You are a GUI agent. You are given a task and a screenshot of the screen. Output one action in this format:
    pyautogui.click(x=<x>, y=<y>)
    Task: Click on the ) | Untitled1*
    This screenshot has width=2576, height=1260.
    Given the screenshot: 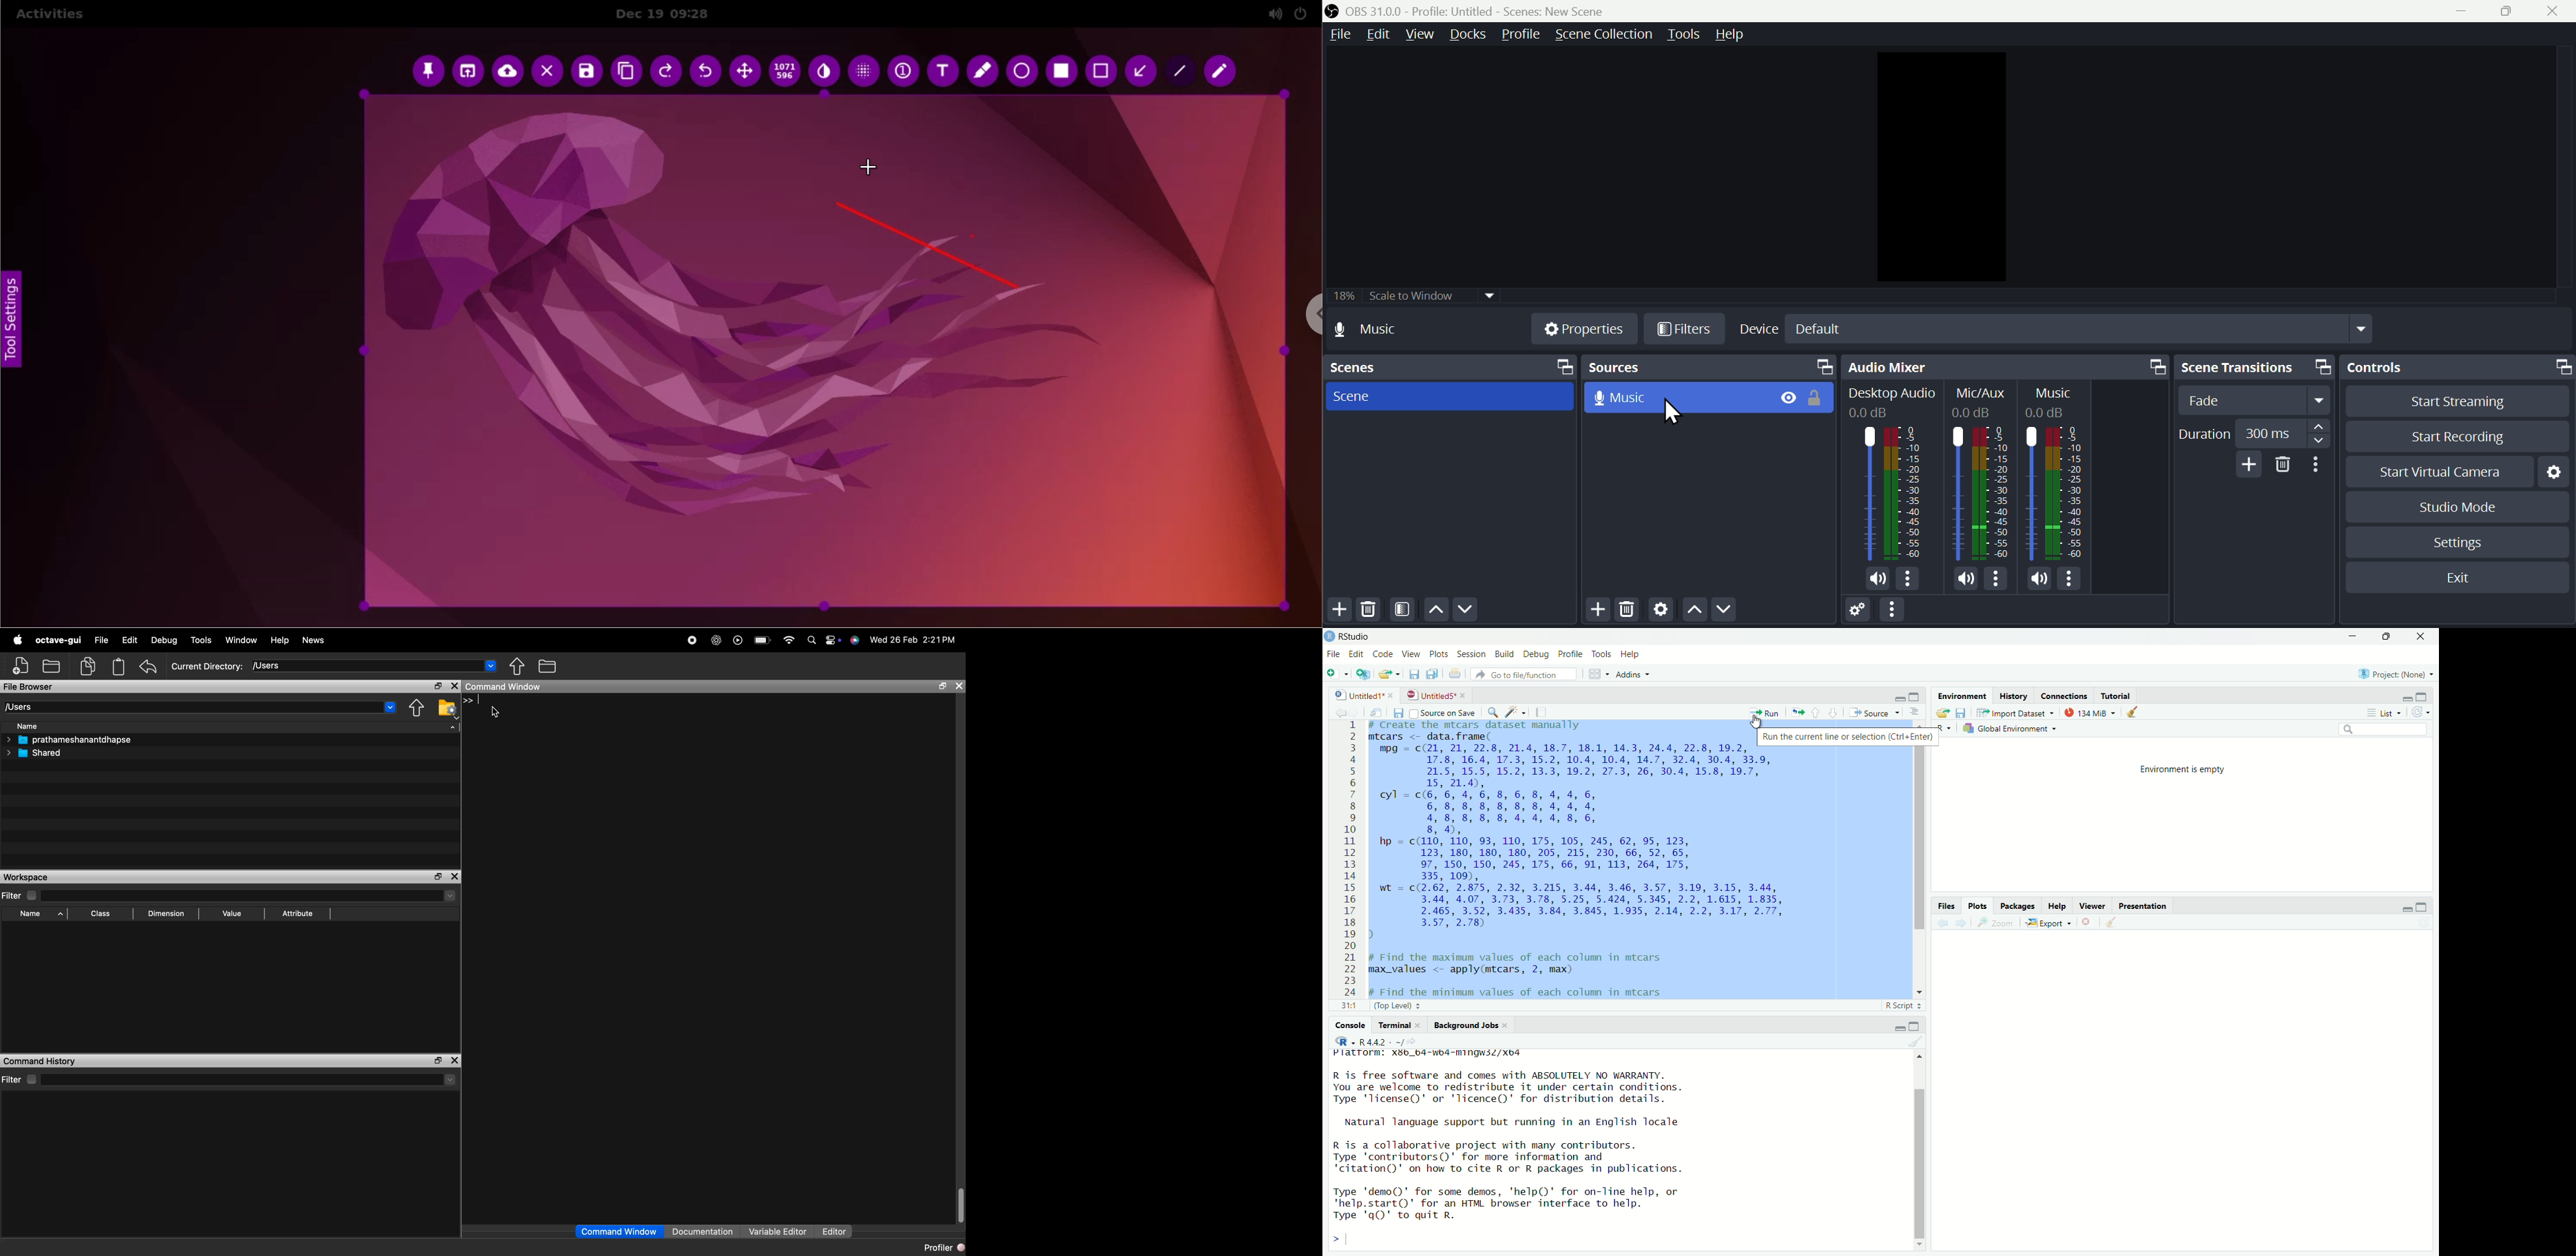 What is the action you would take?
    pyautogui.click(x=1363, y=694)
    